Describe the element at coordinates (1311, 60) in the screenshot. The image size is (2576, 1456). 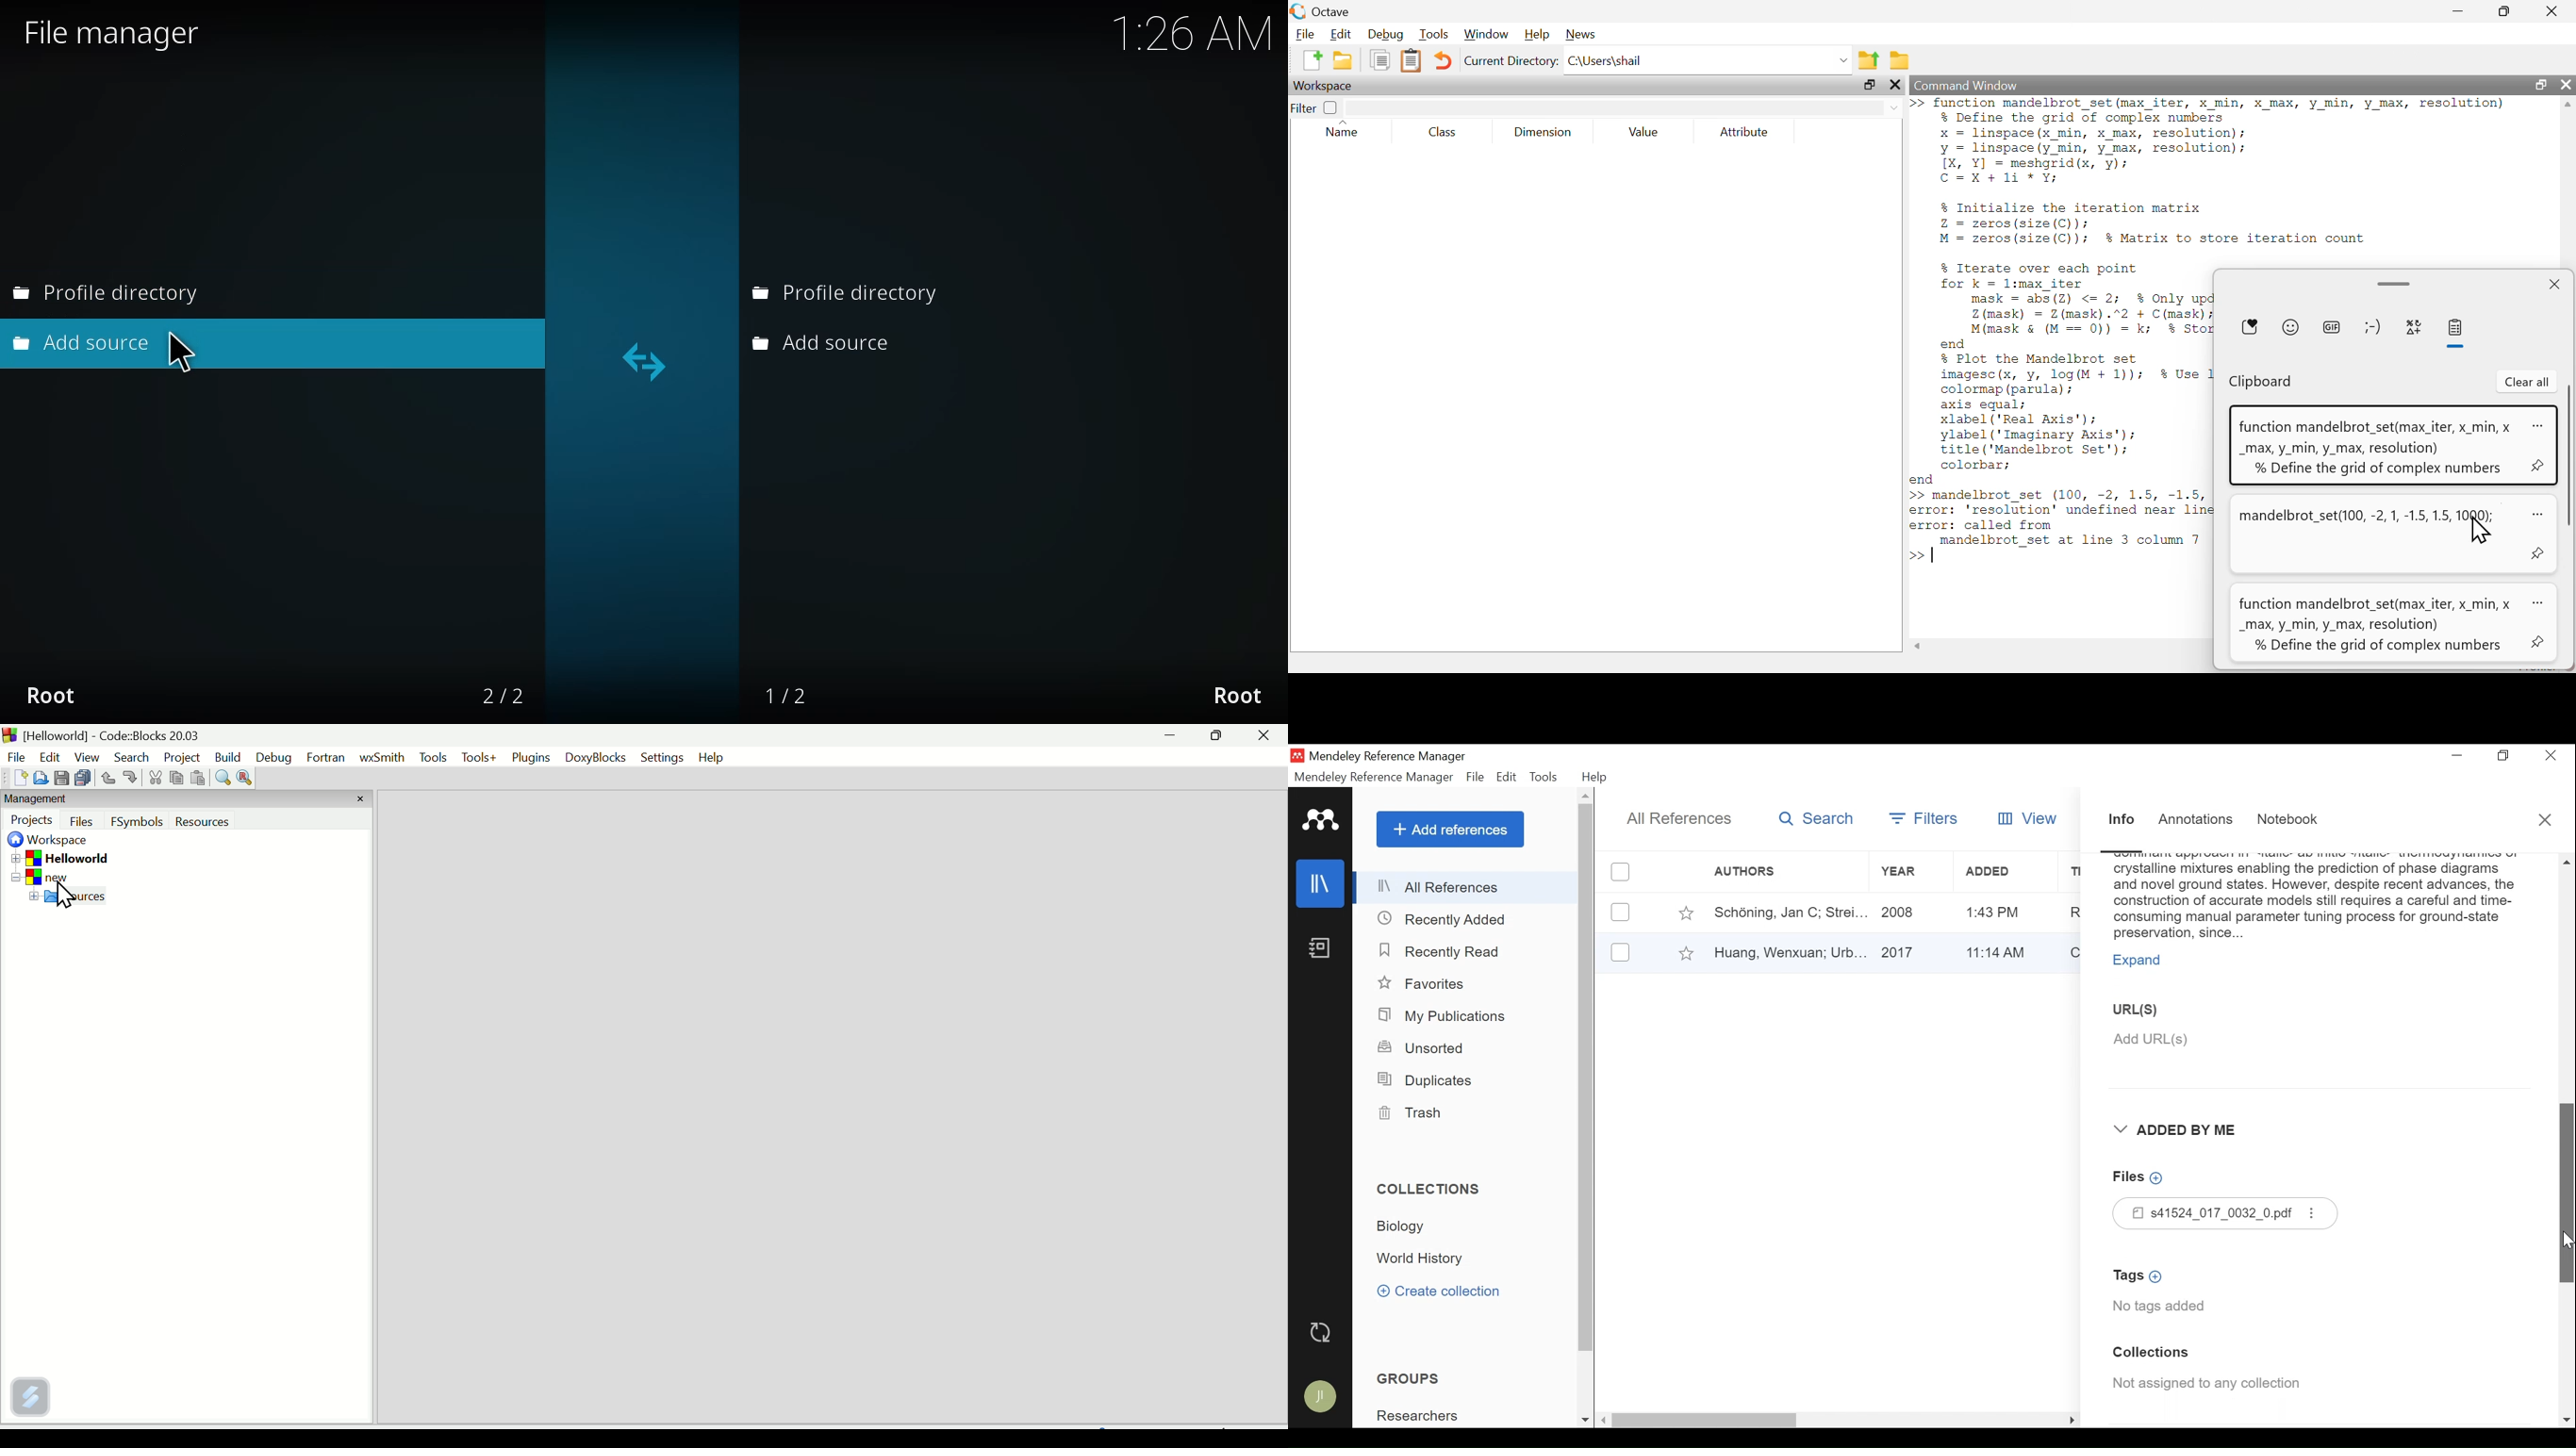
I see `New script` at that location.